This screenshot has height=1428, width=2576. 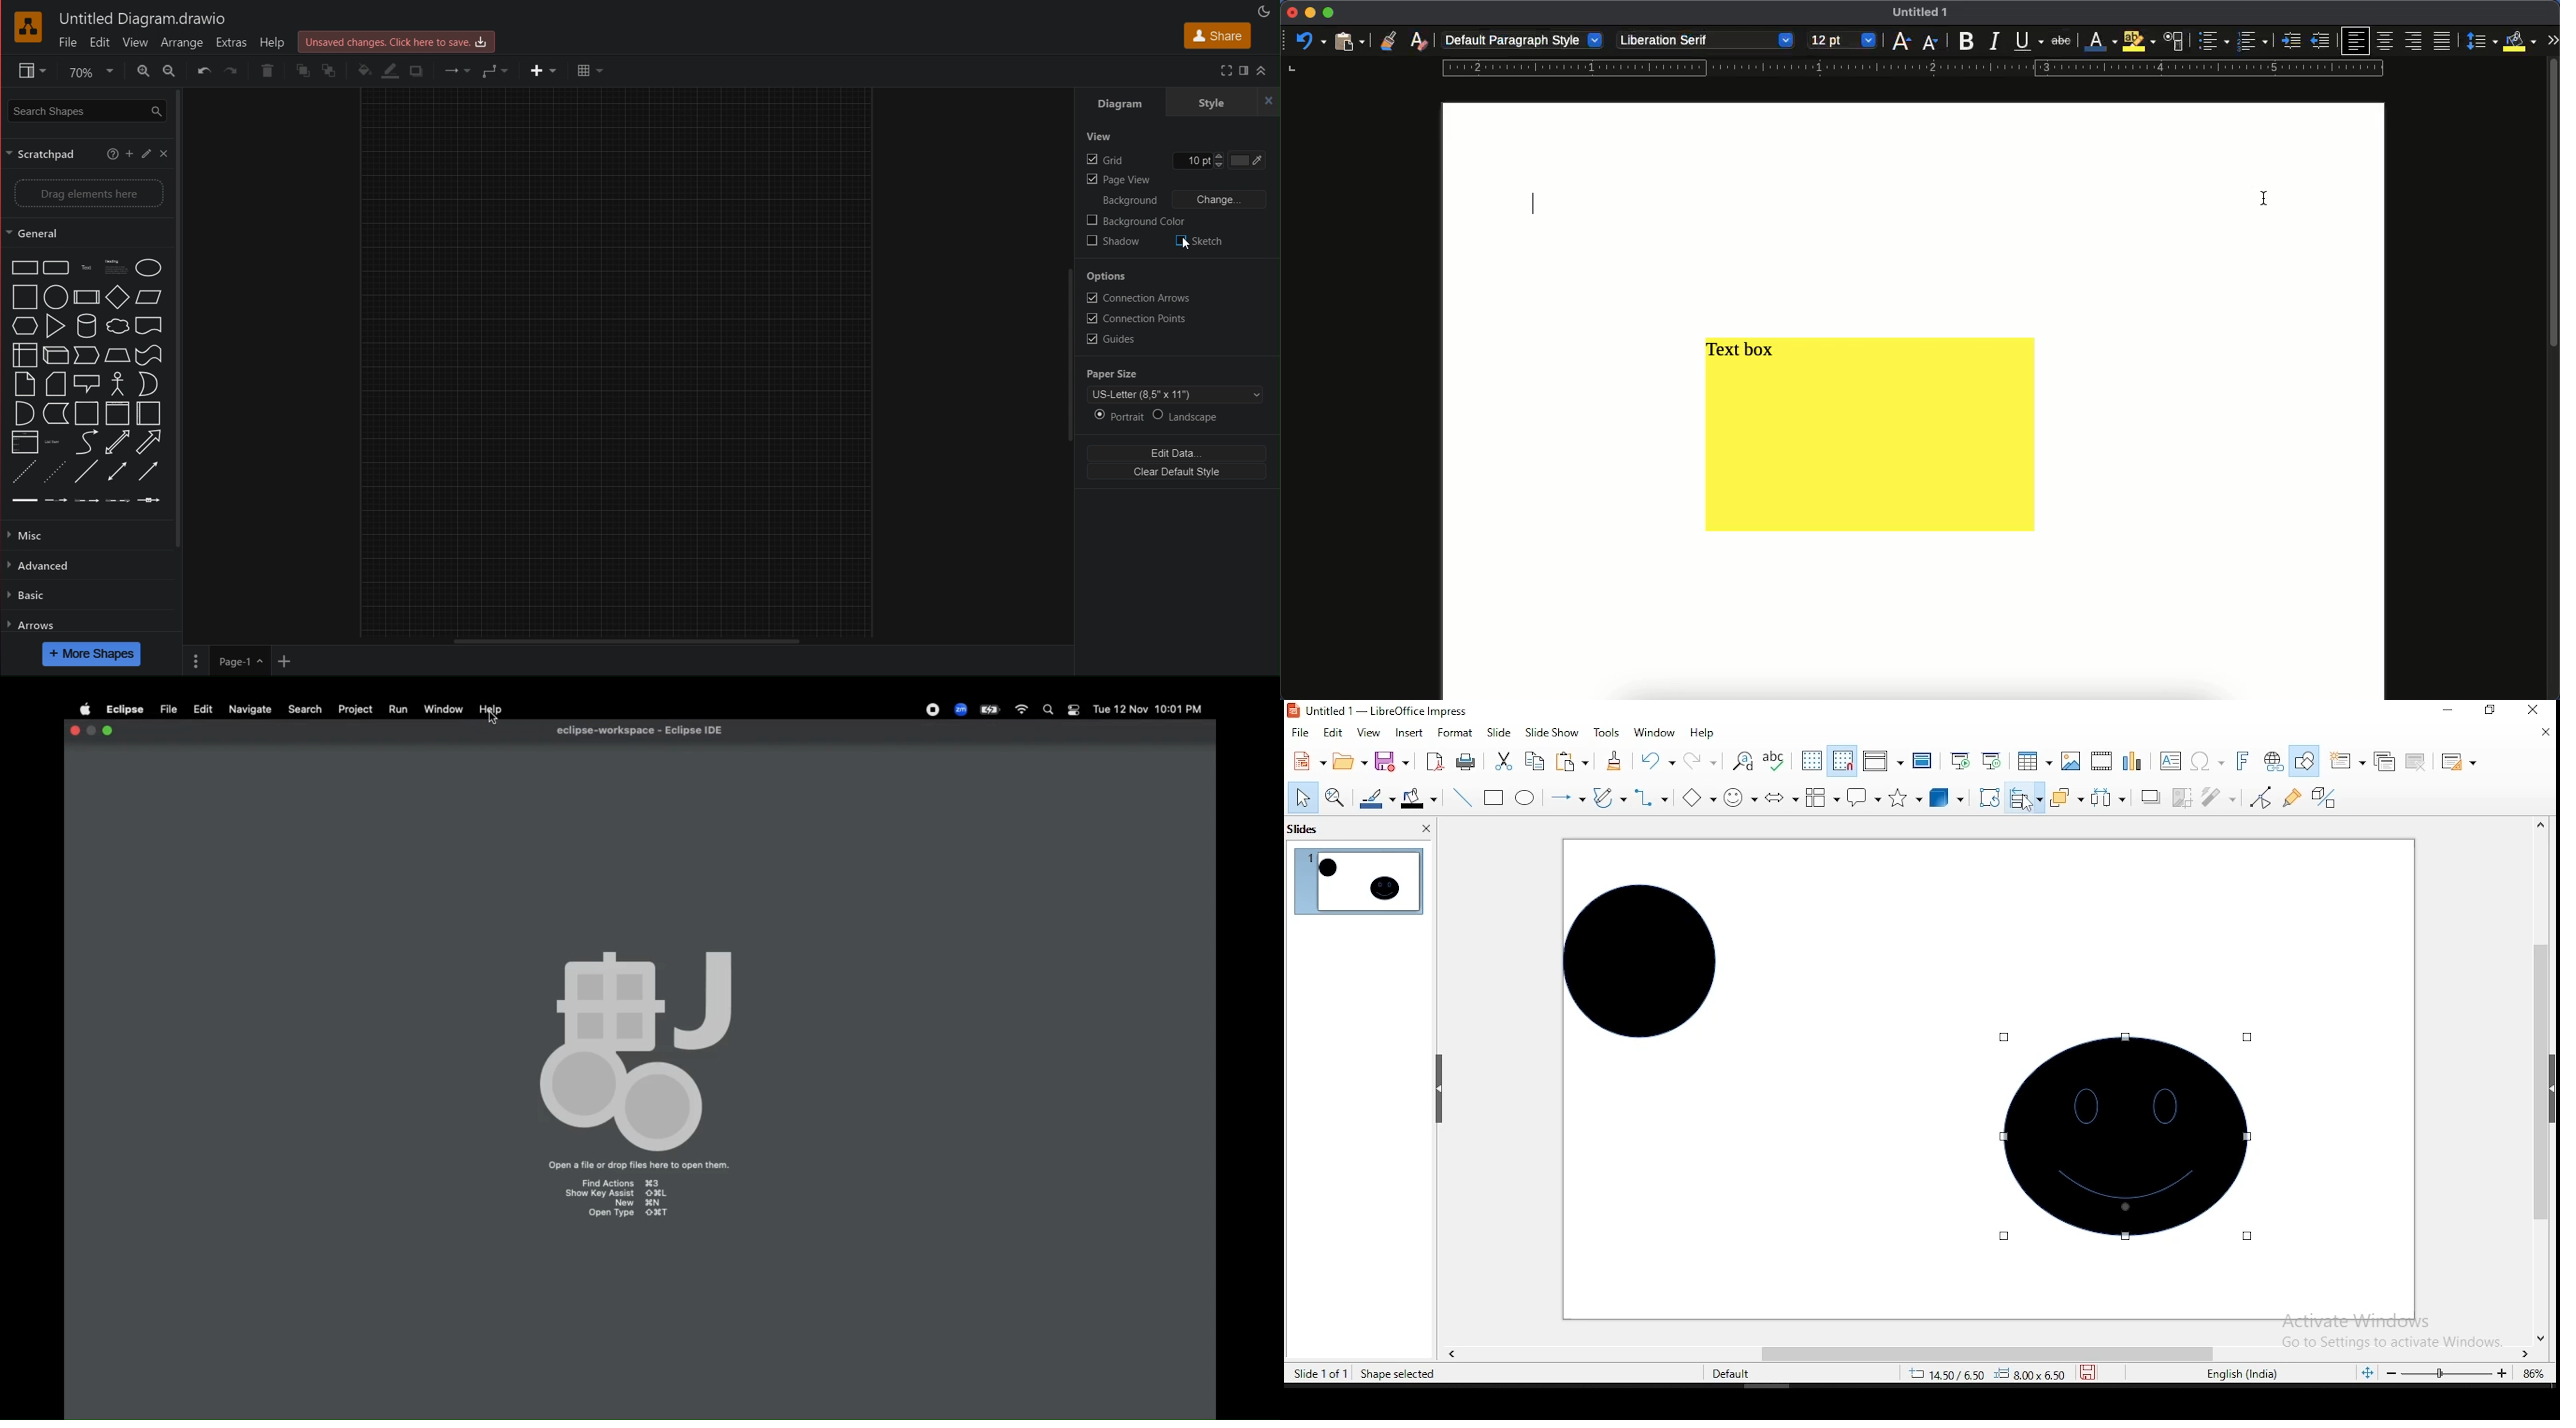 I want to click on Landscape, so click(x=1215, y=416).